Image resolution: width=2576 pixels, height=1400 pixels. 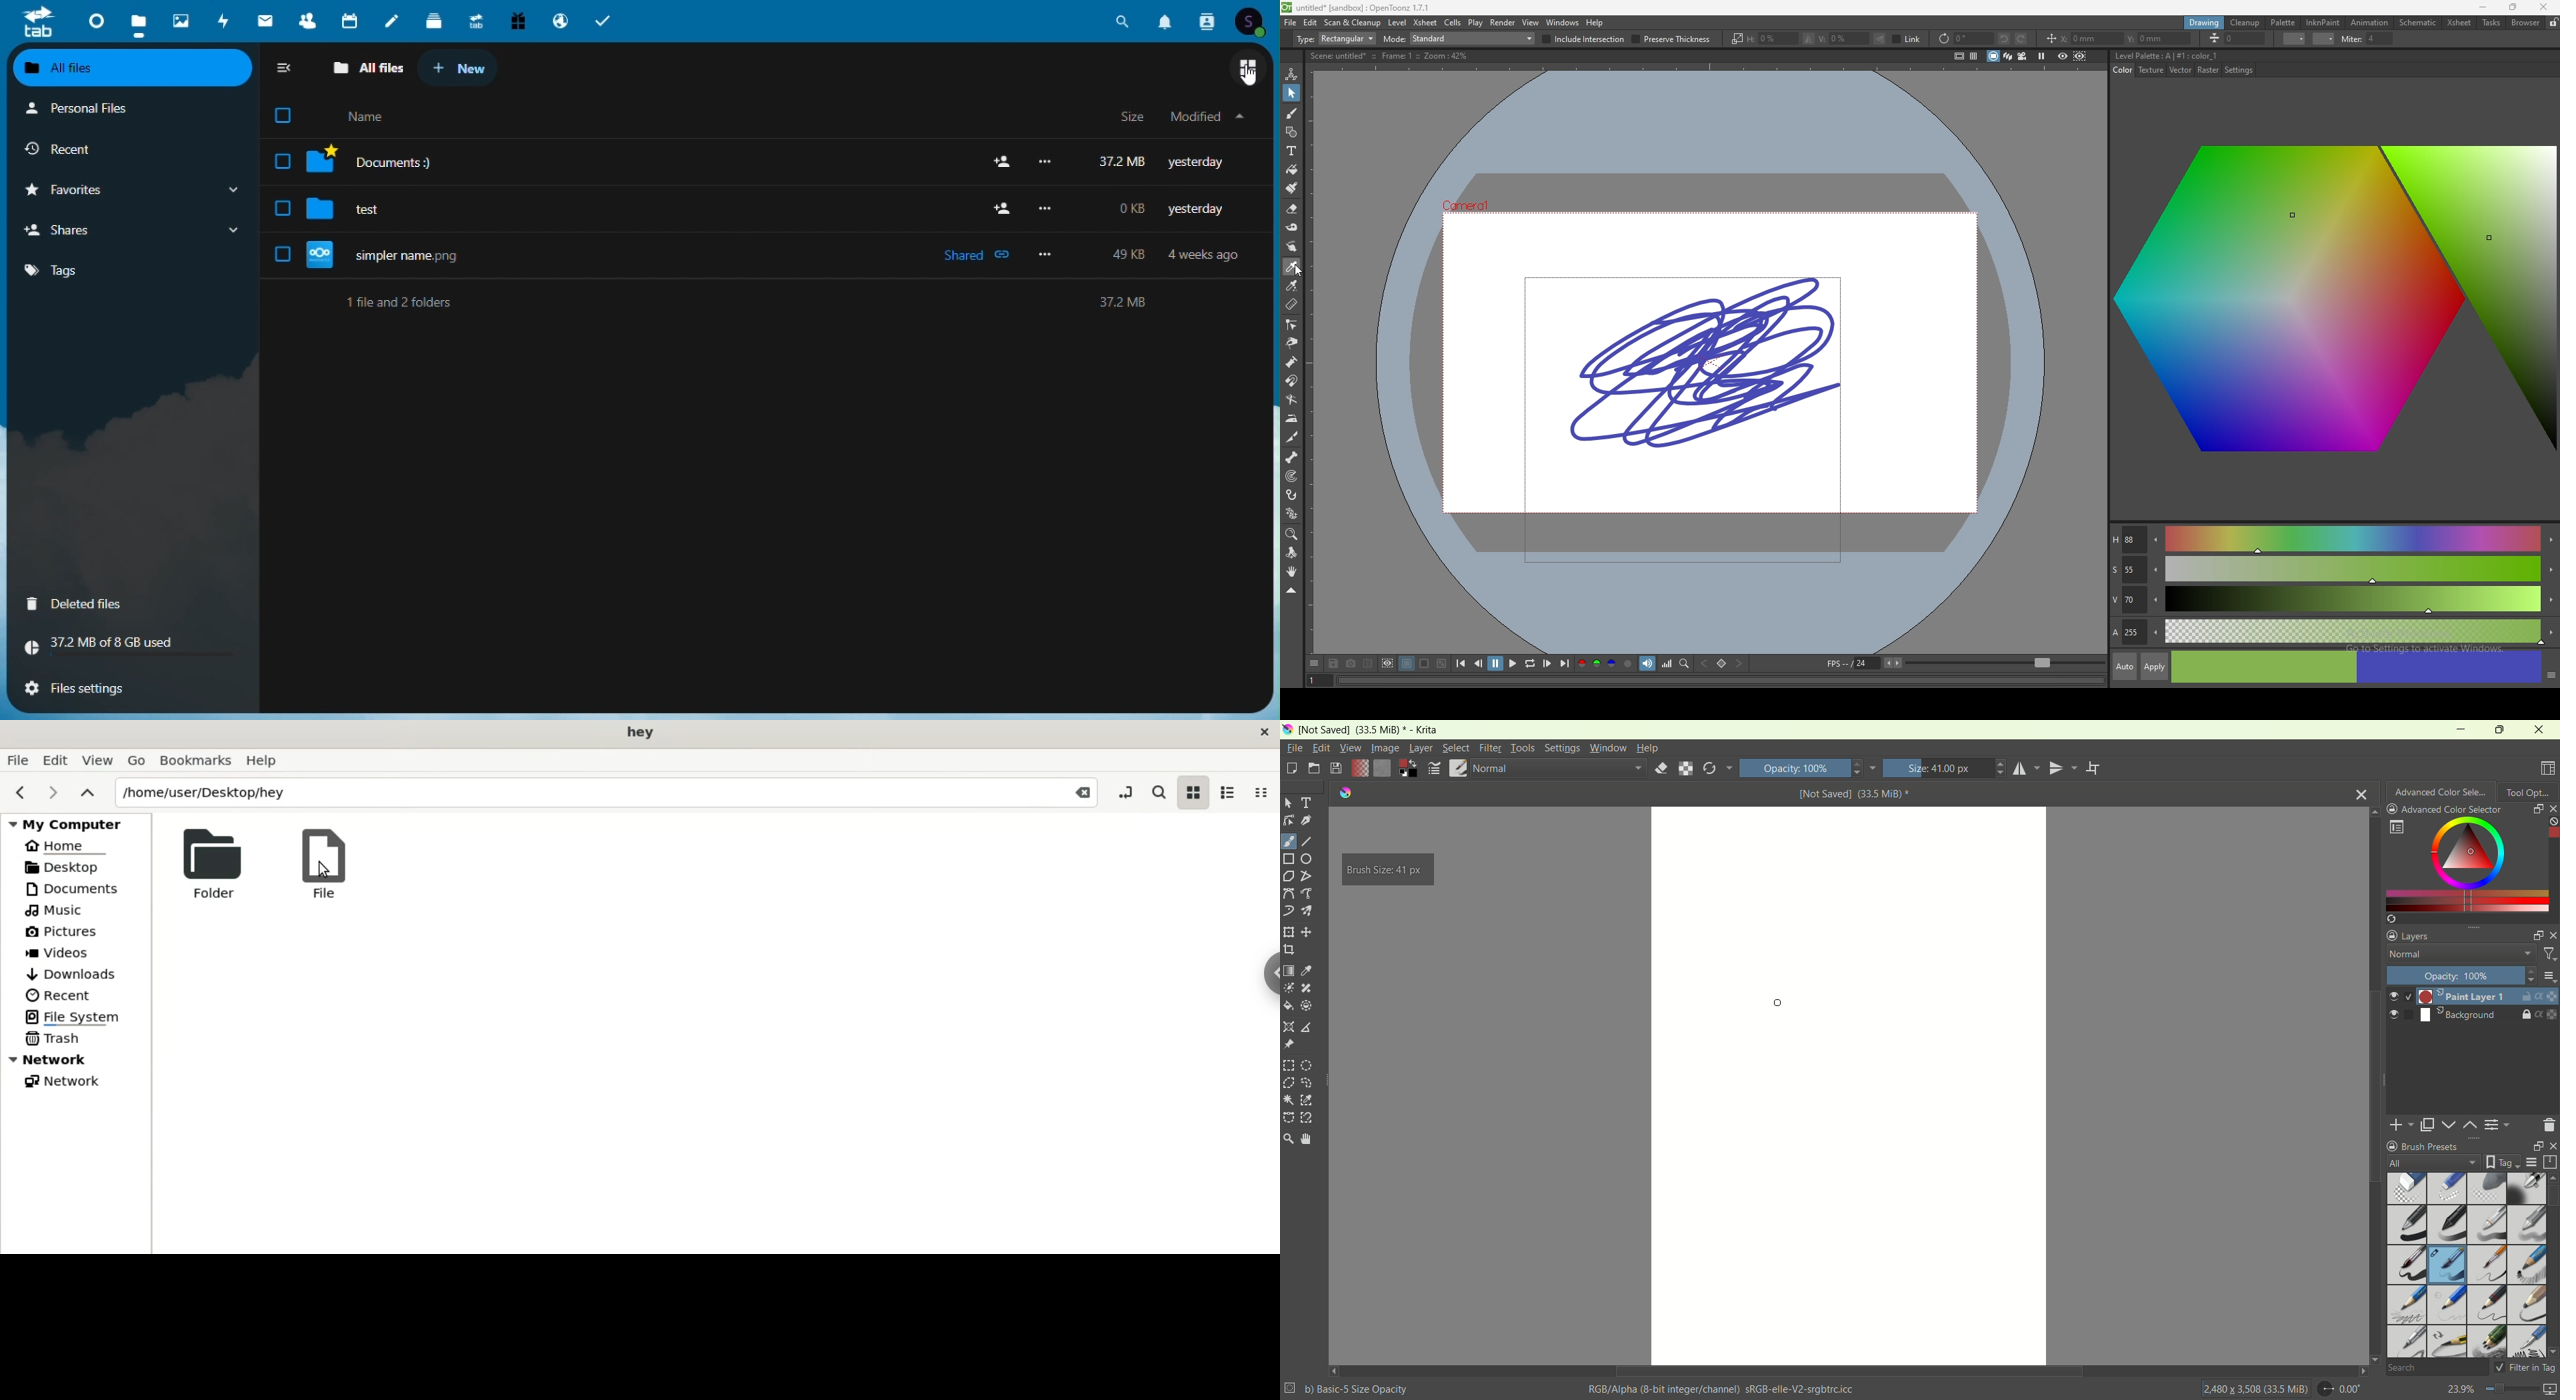 What do you see at coordinates (1289, 821) in the screenshot?
I see `edit shapes` at bounding box center [1289, 821].